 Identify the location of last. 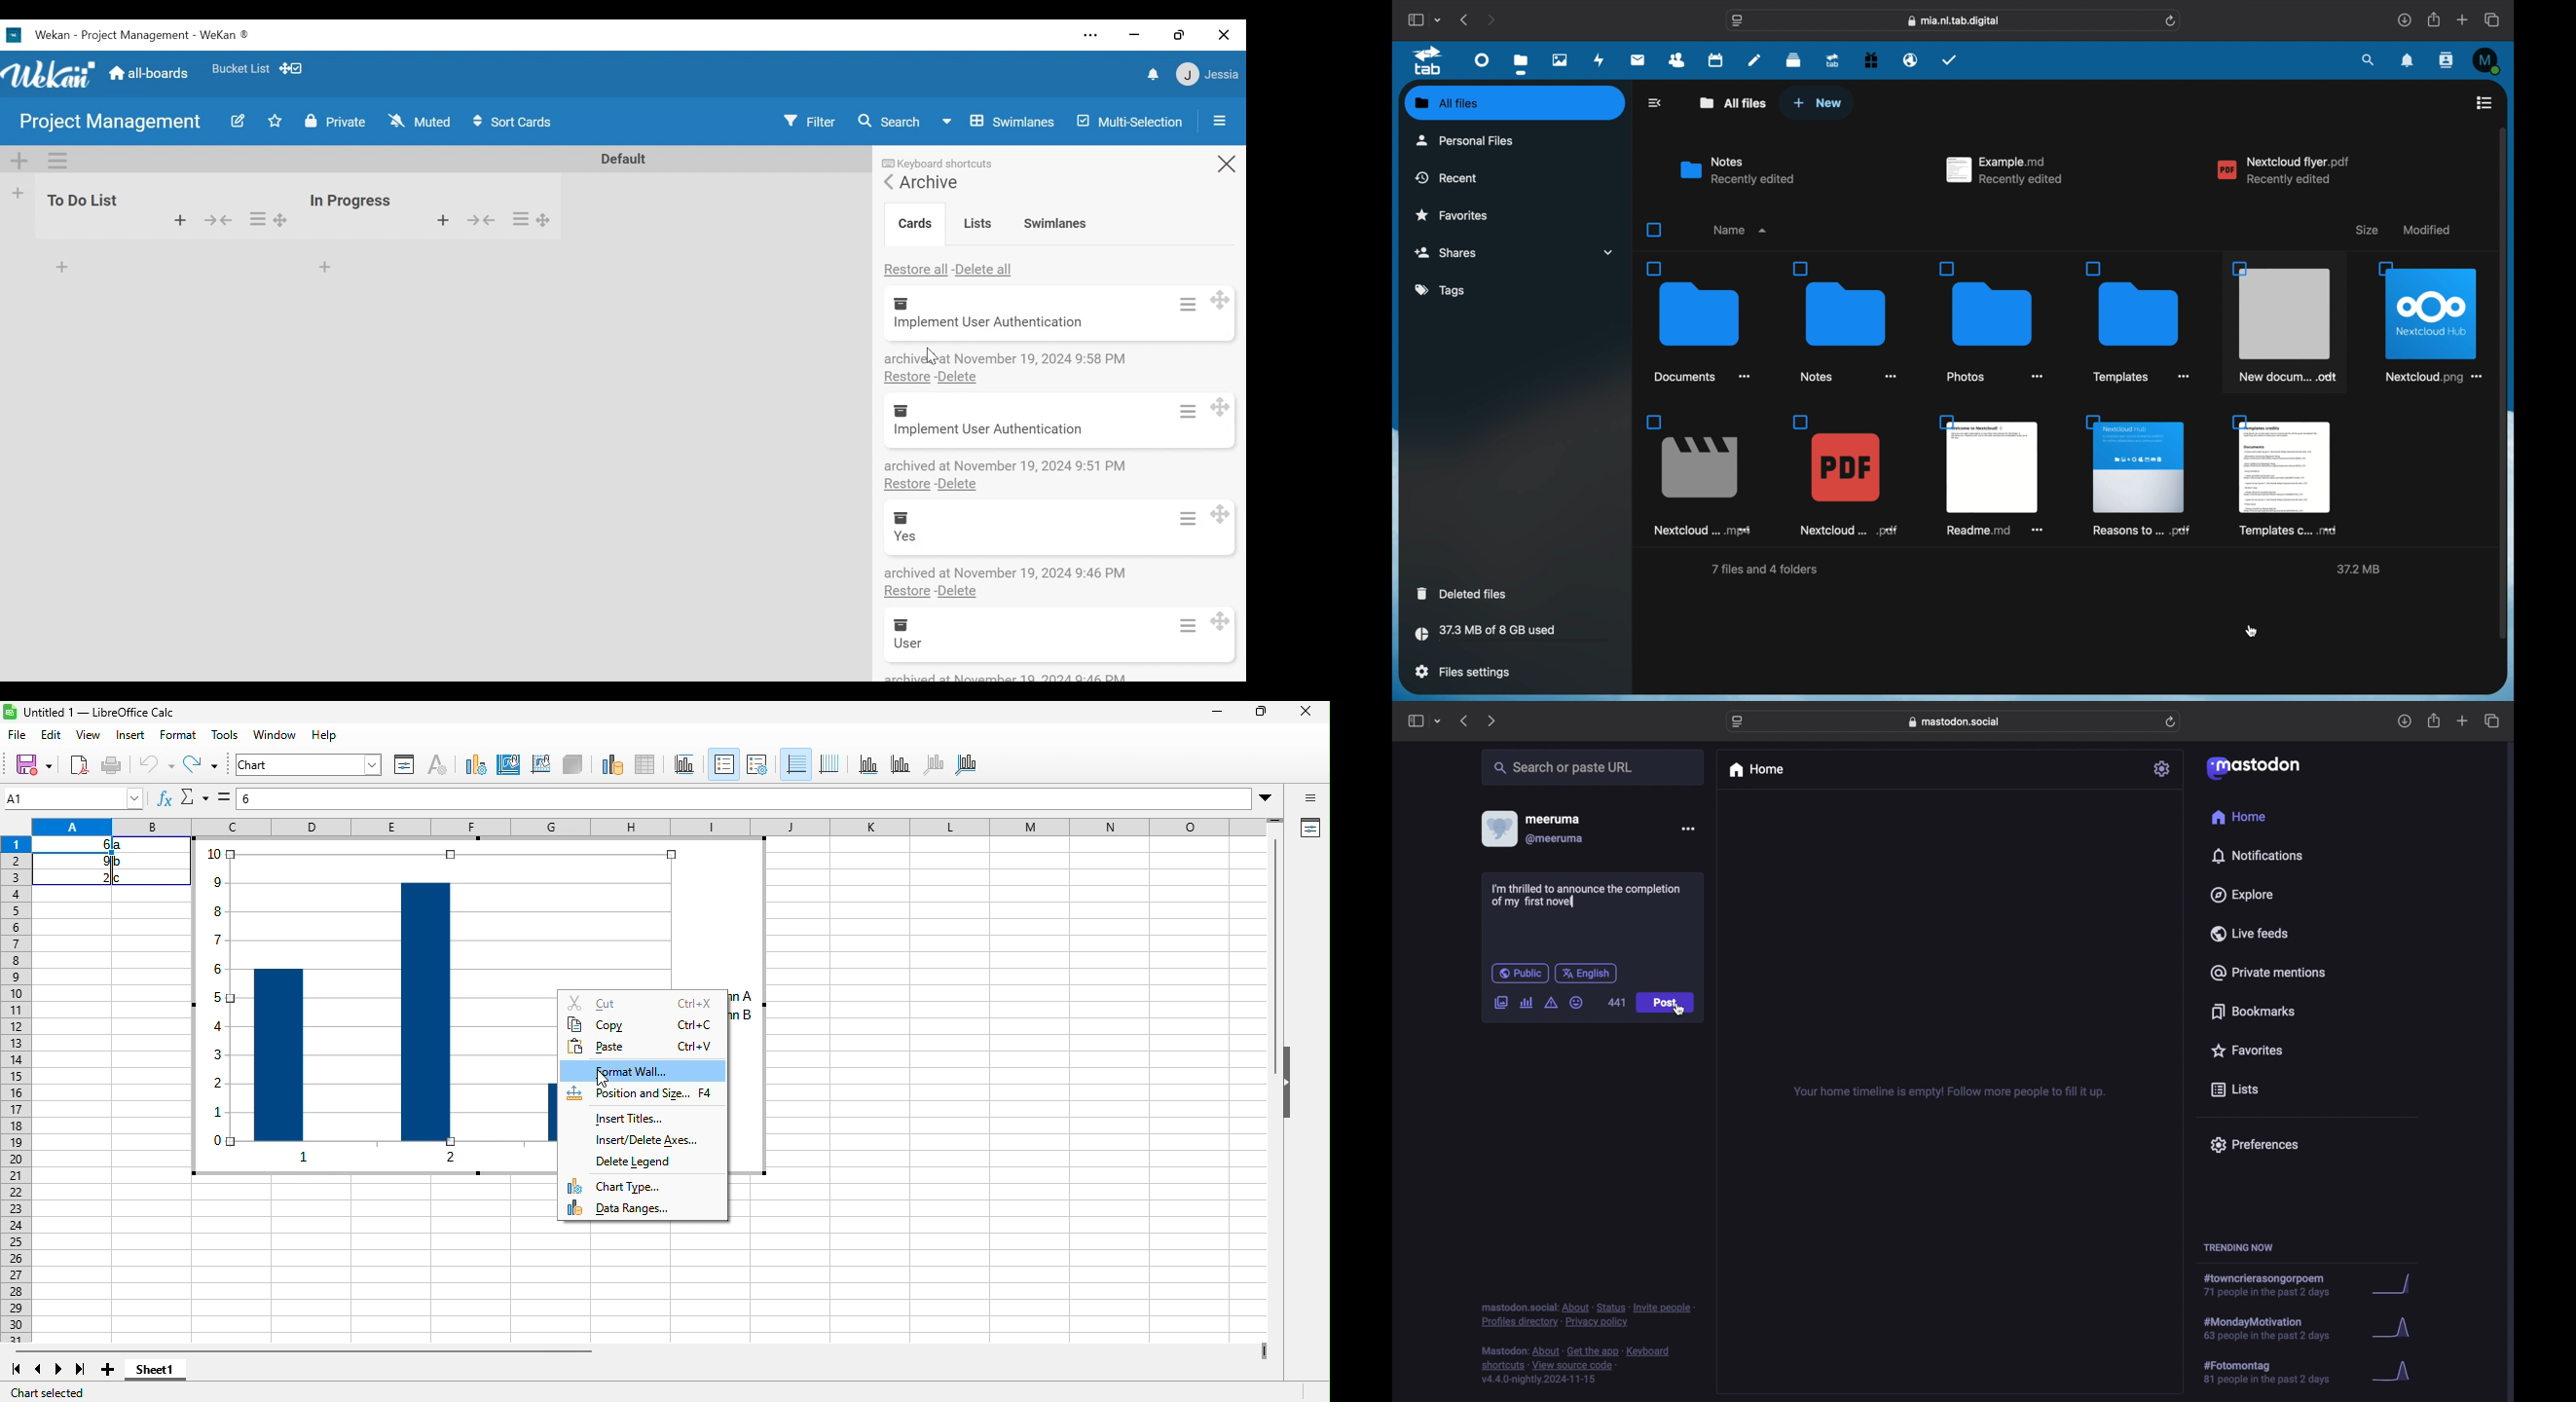
(83, 1371).